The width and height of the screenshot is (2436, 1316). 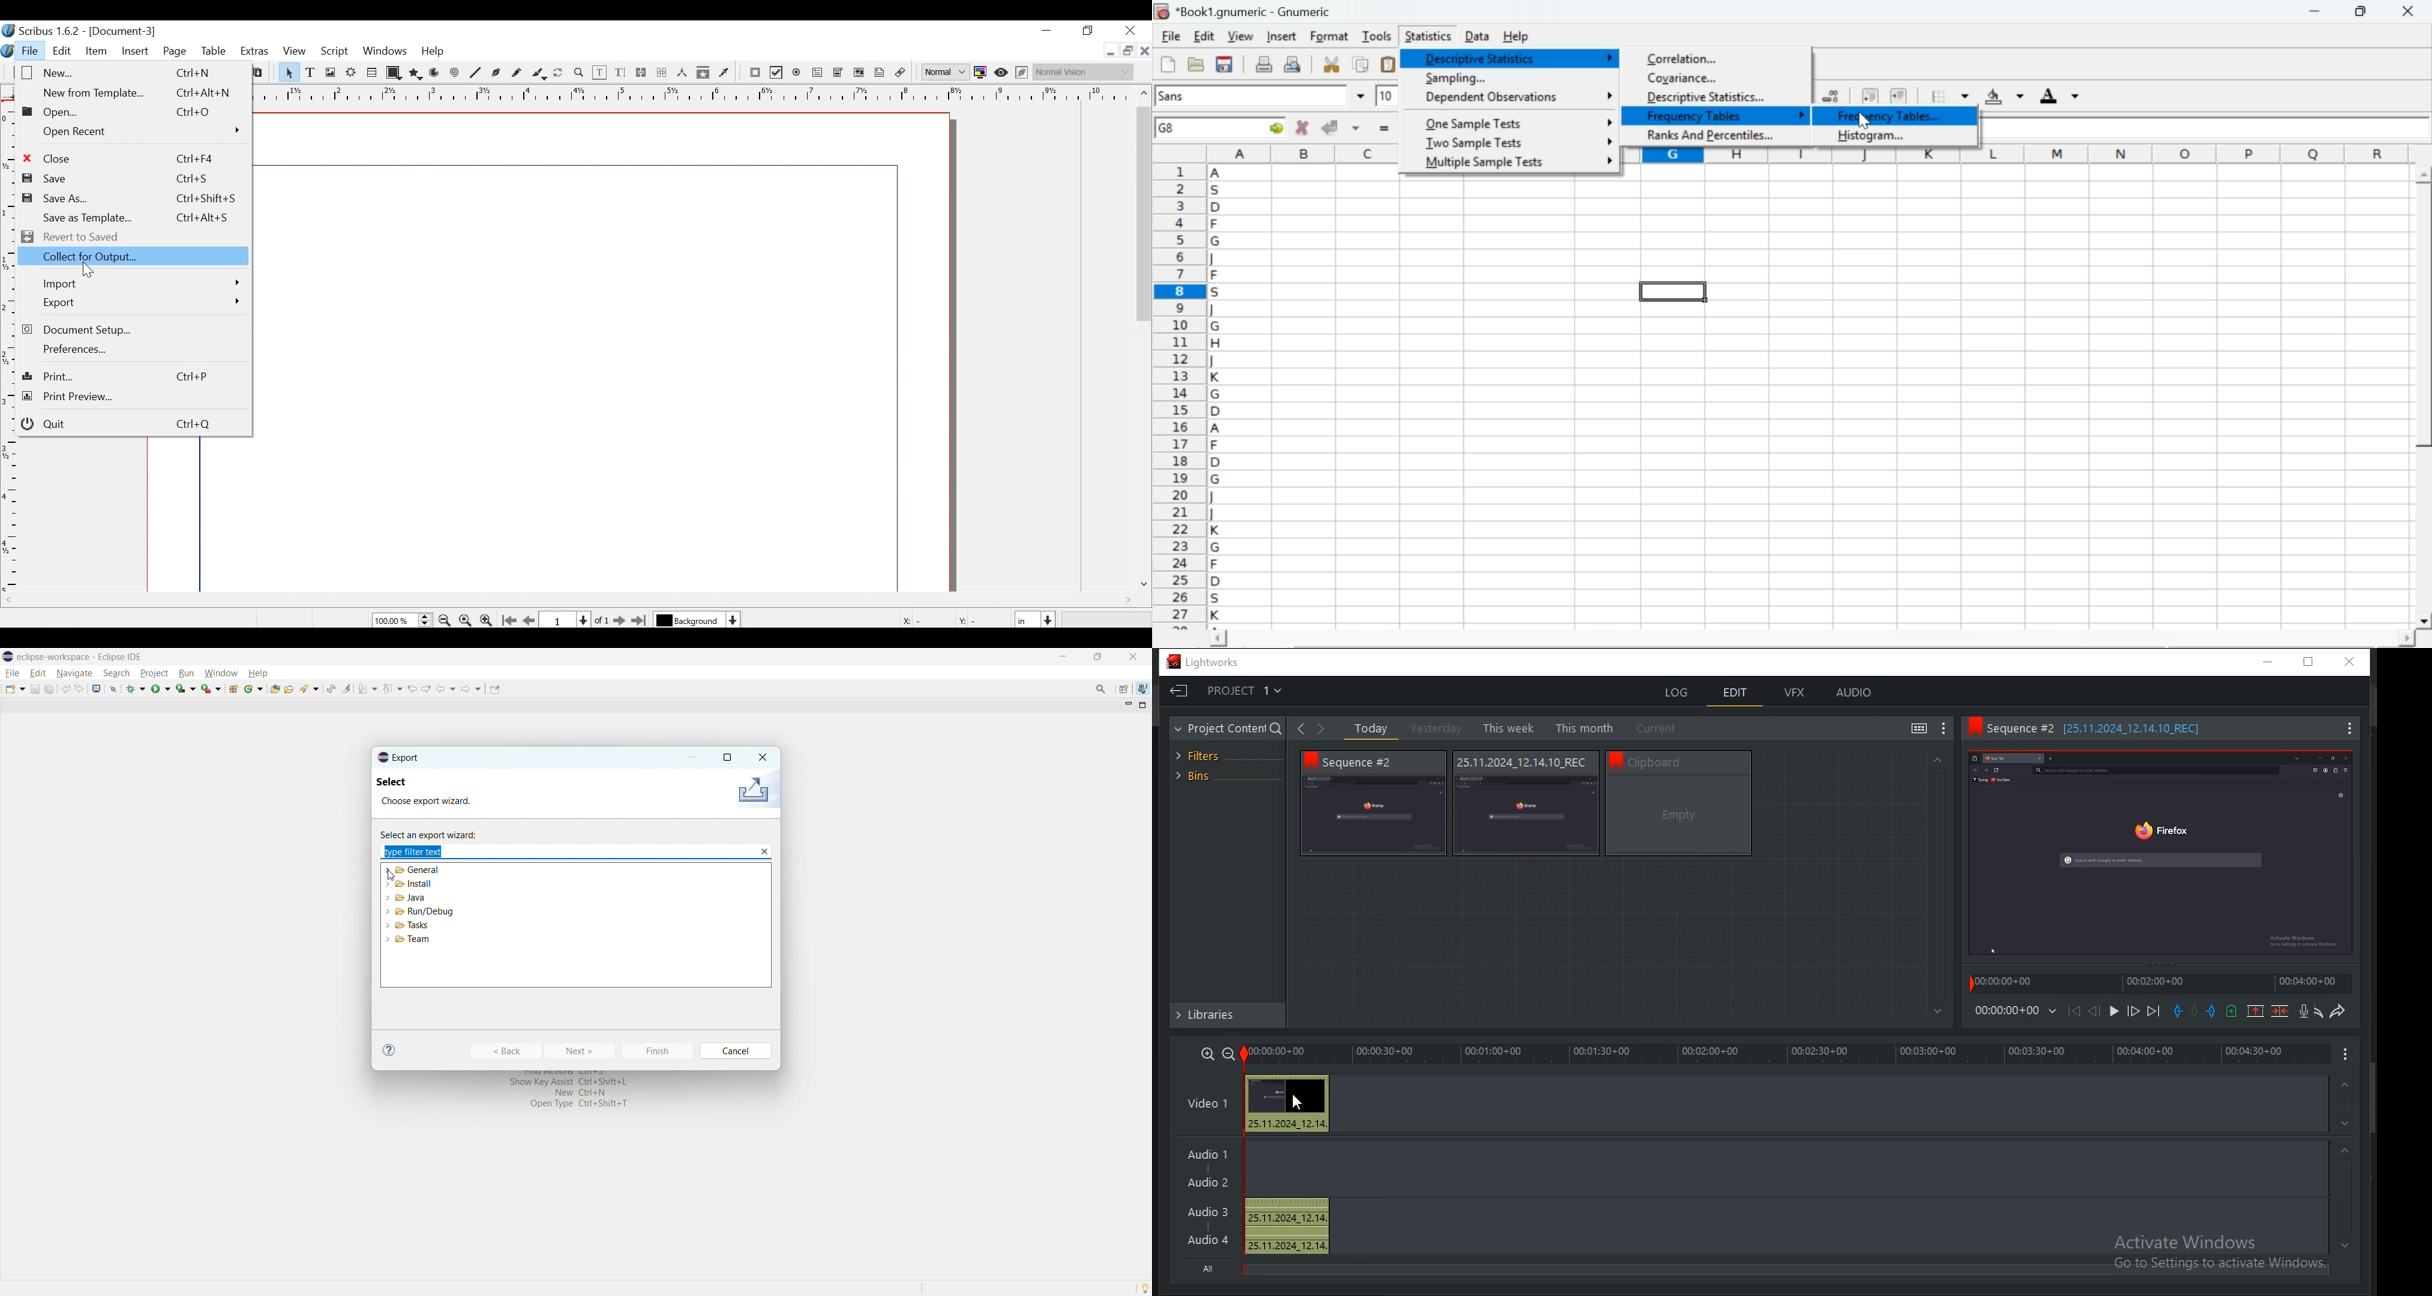 What do you see at coordinates (1194, 64) in the screenshot?
I see `open` at bounding box center [1194, 64].